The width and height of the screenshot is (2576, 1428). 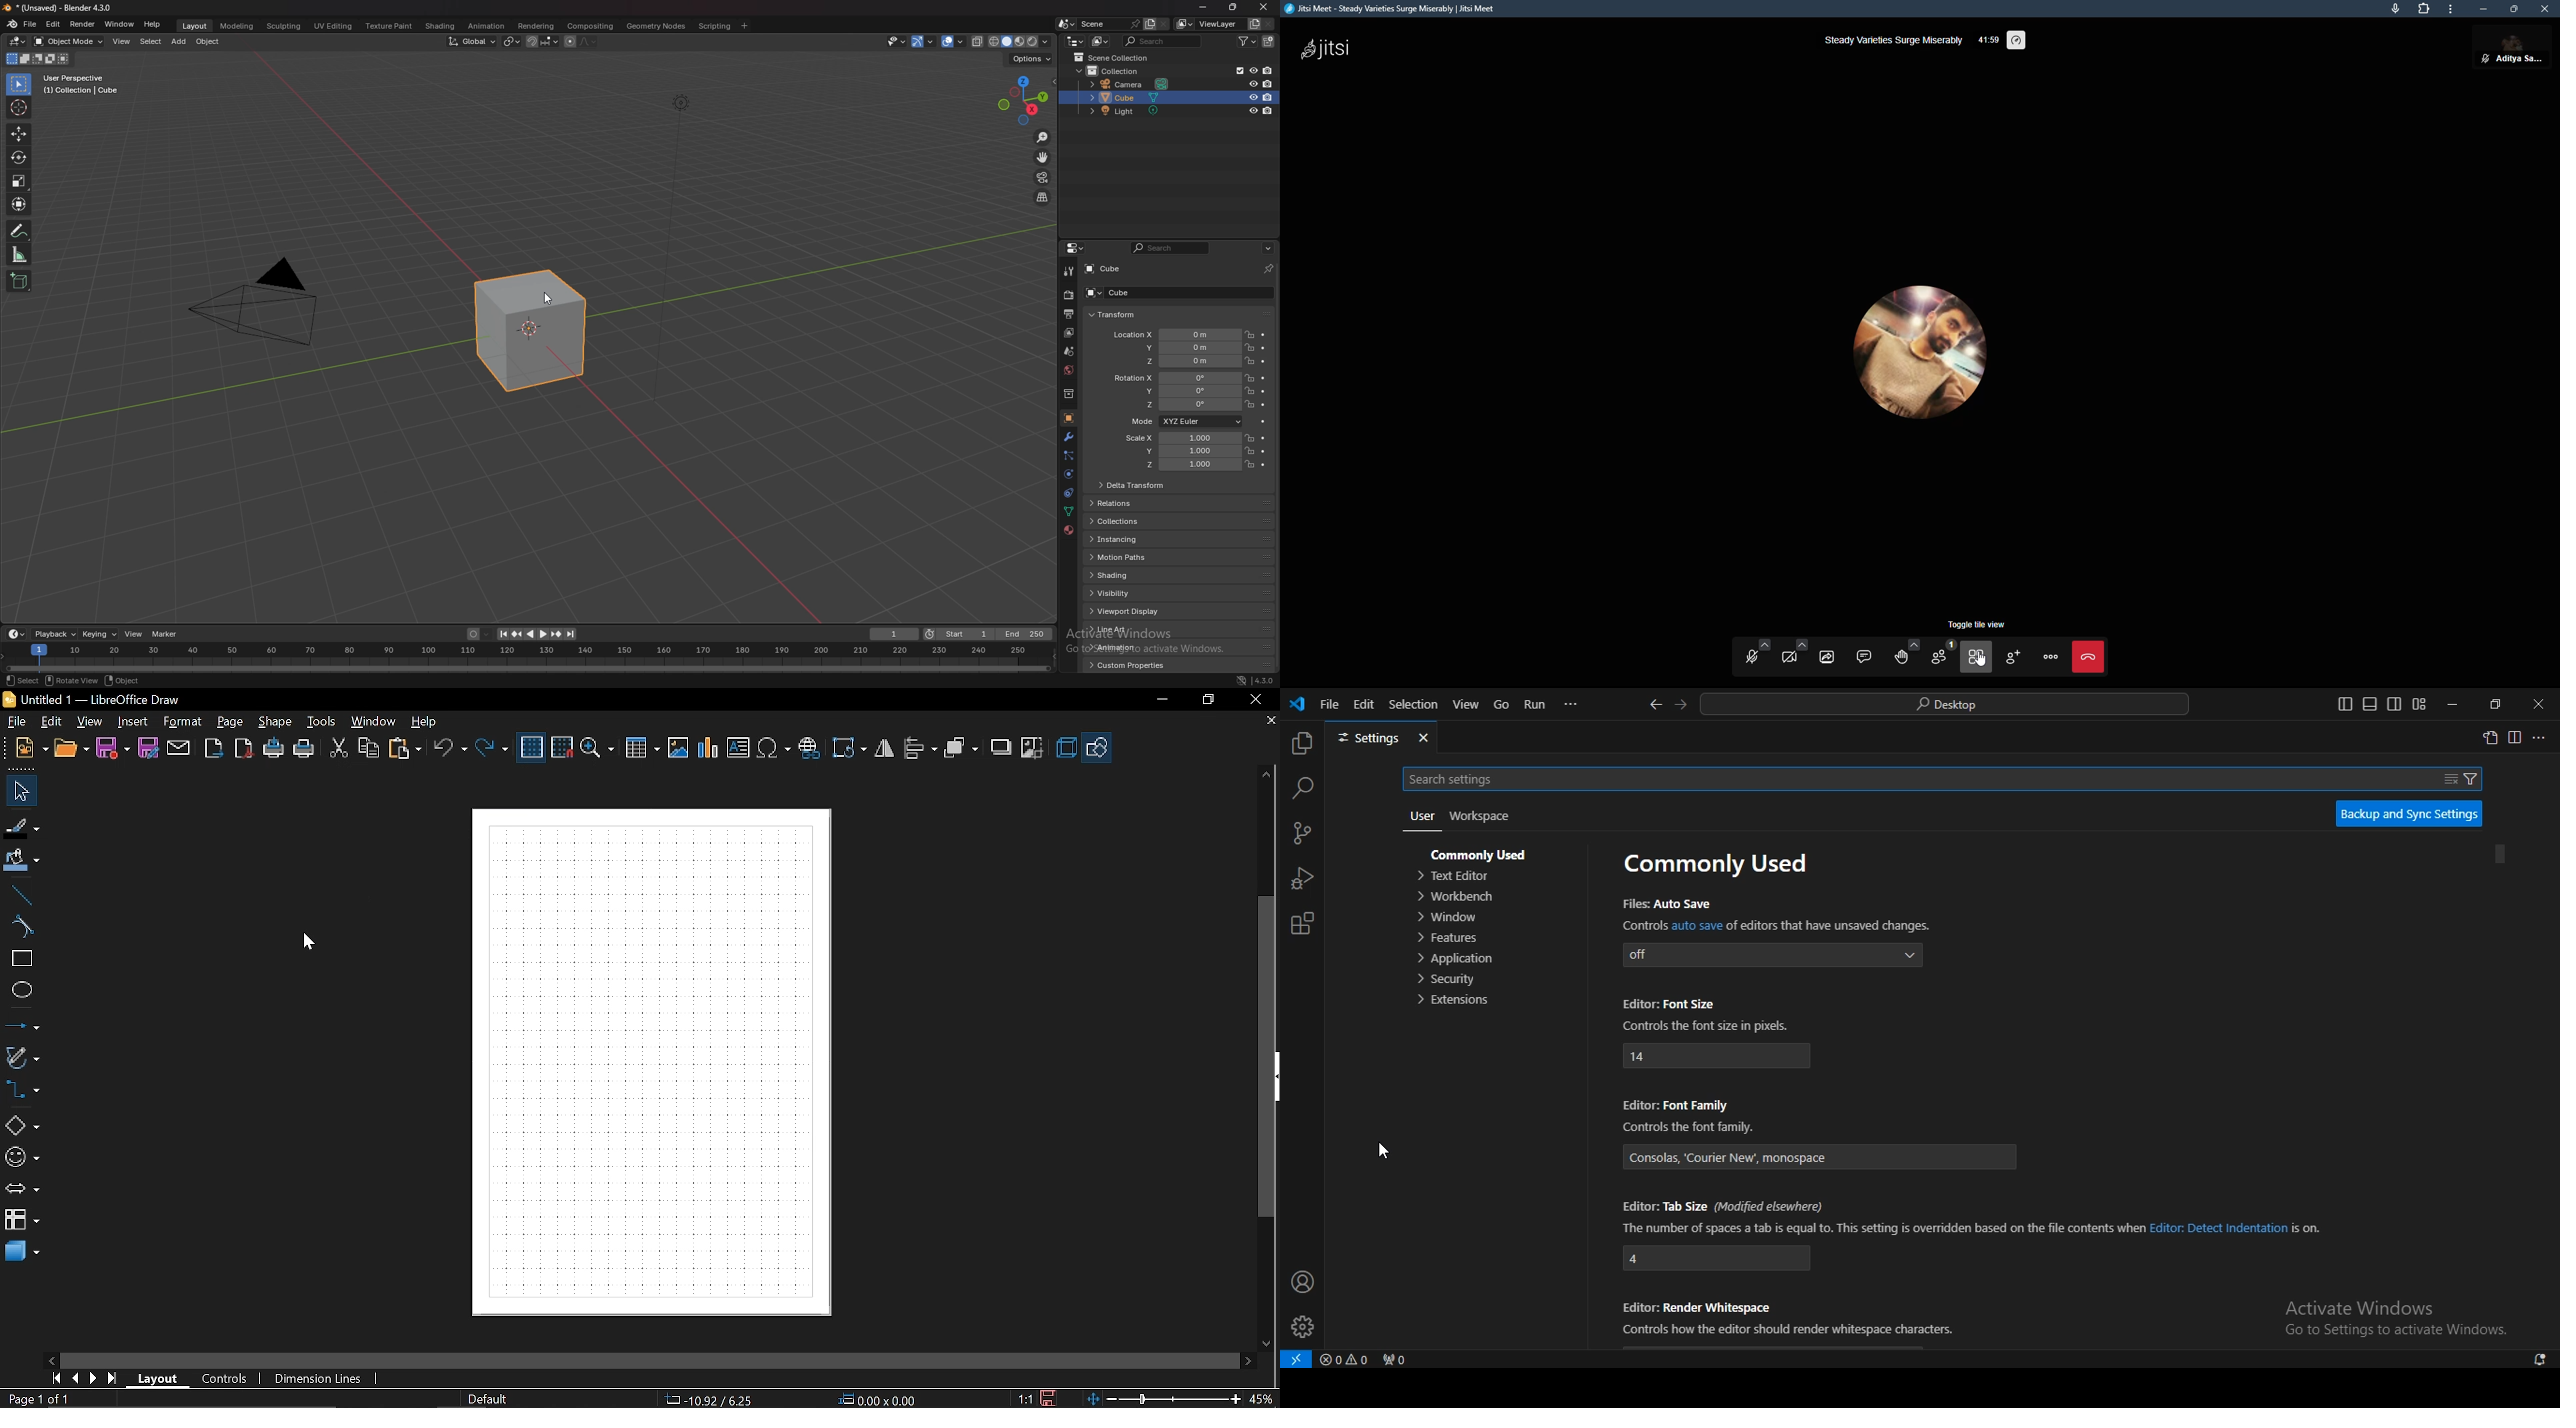 What do you see at coordinates (1127, 647) in the screenshot?
I see `animation` at bounding box center [1127, 647].